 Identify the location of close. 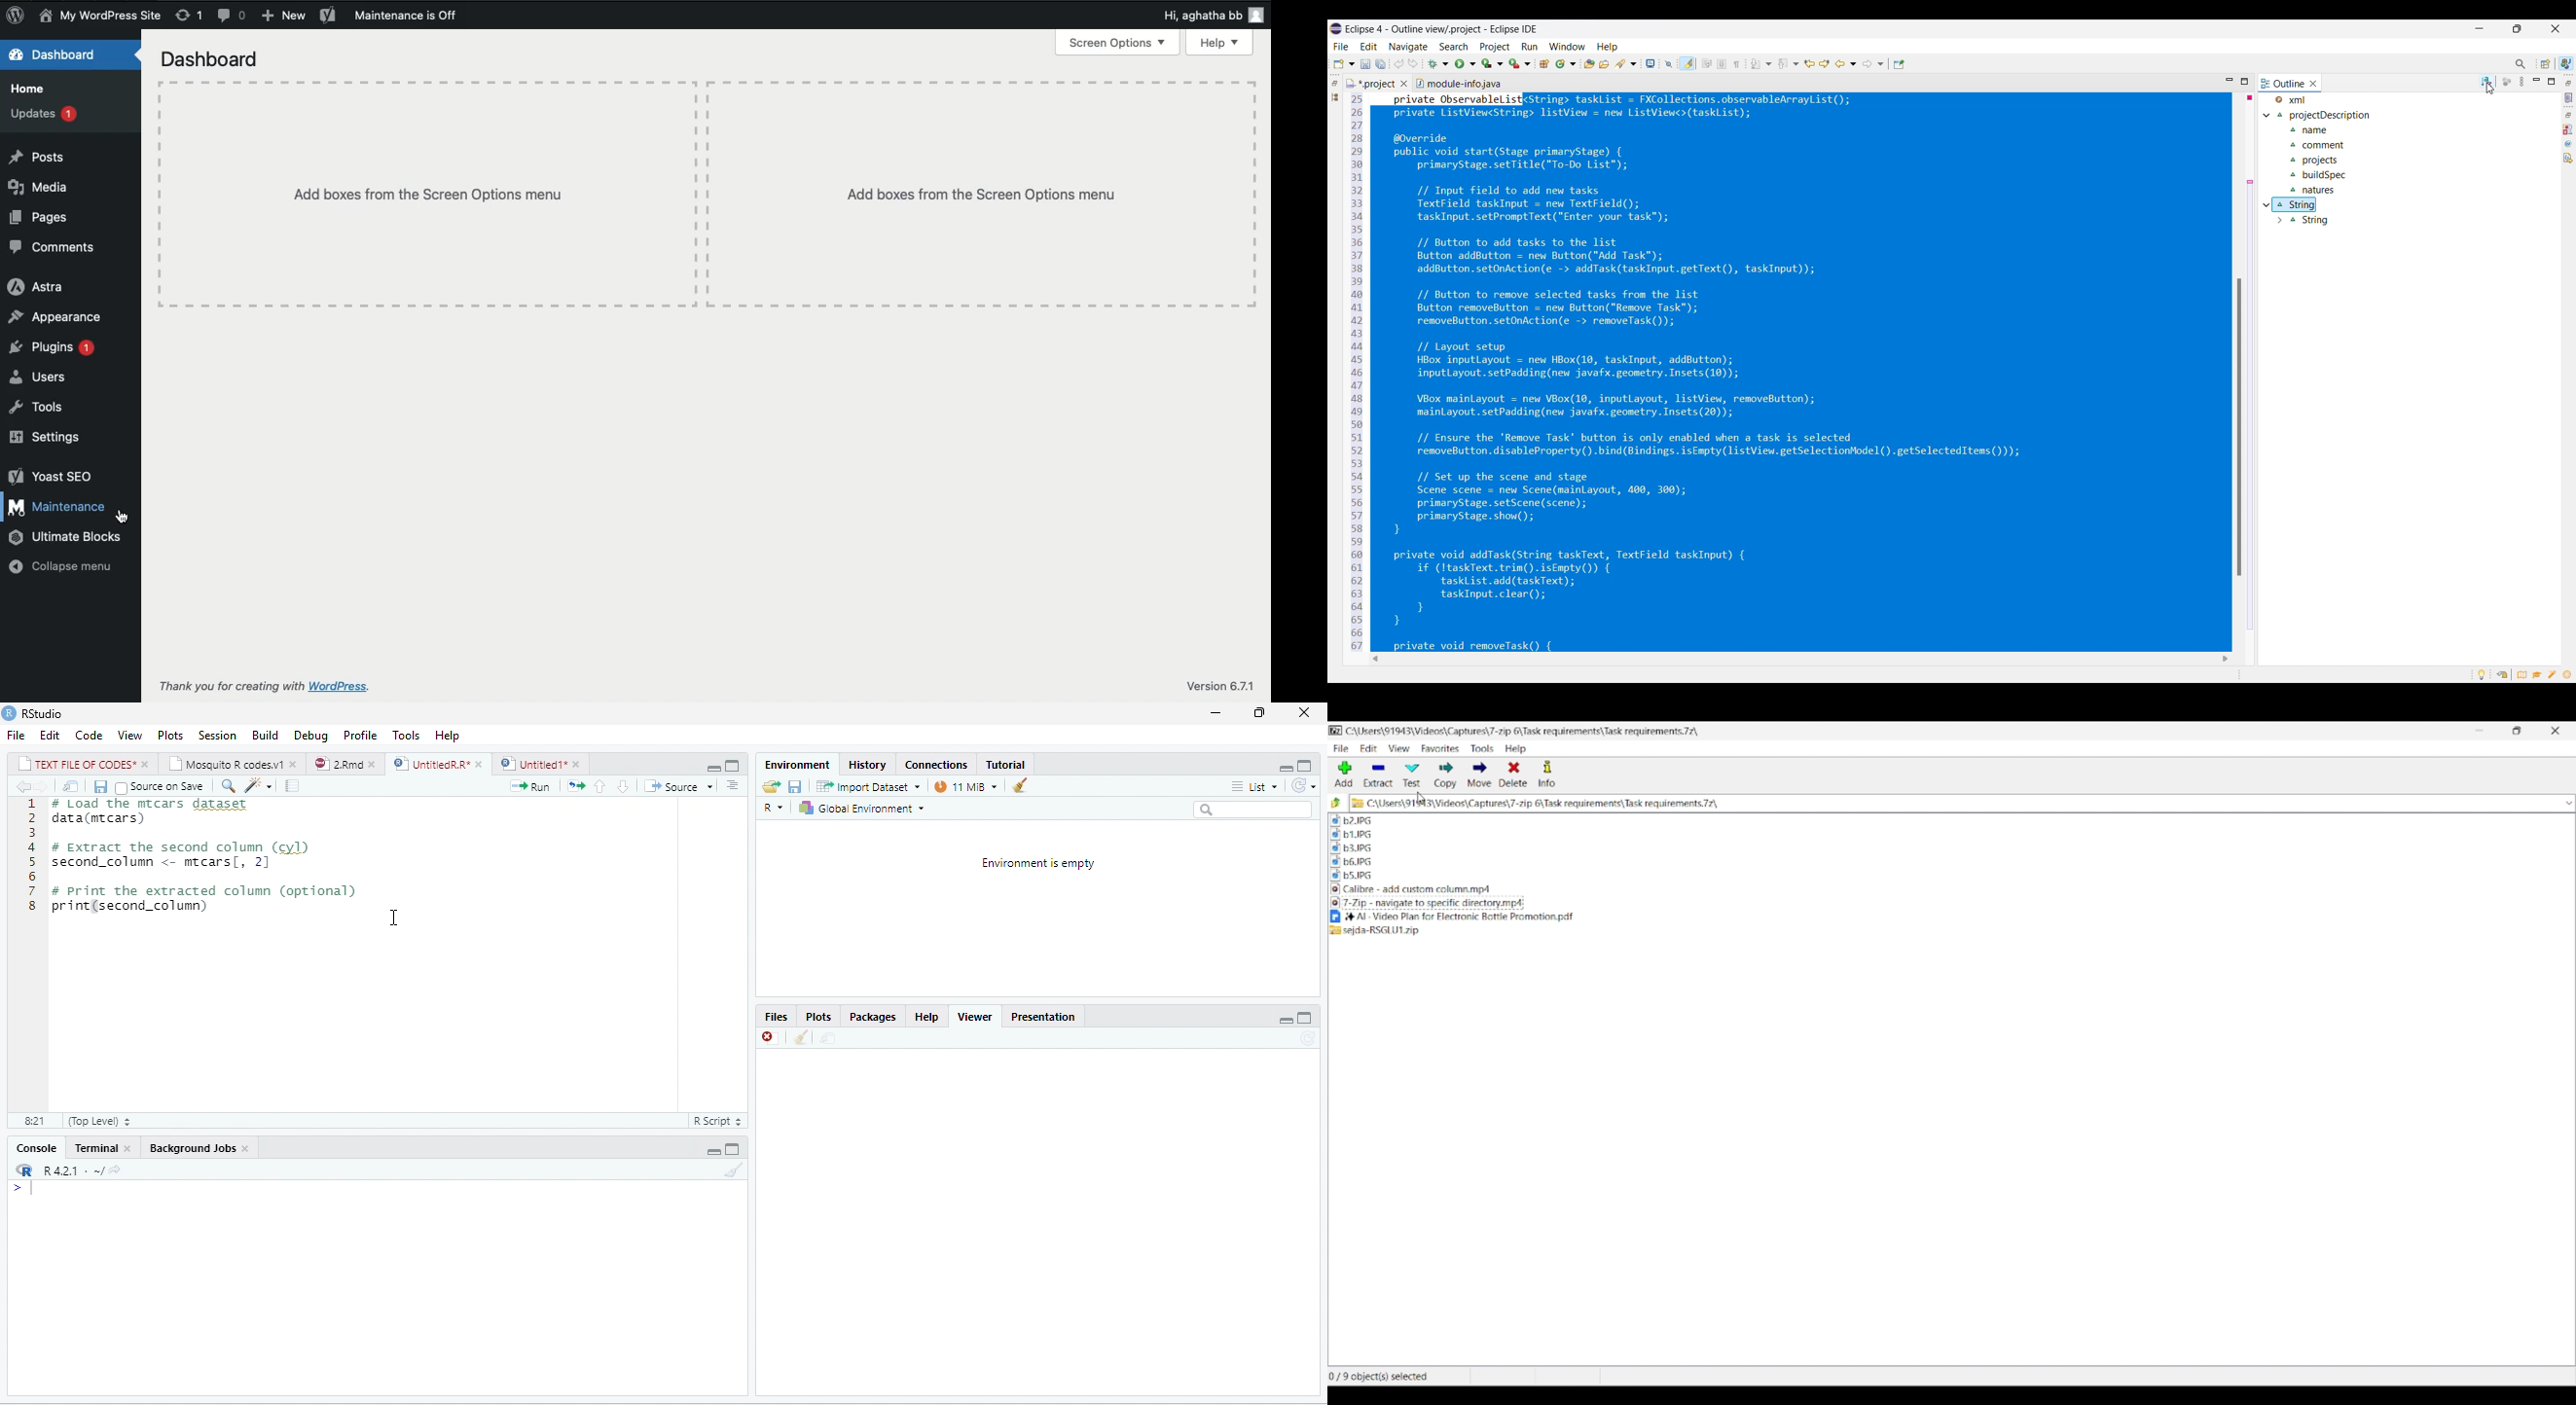
(129, 1148).